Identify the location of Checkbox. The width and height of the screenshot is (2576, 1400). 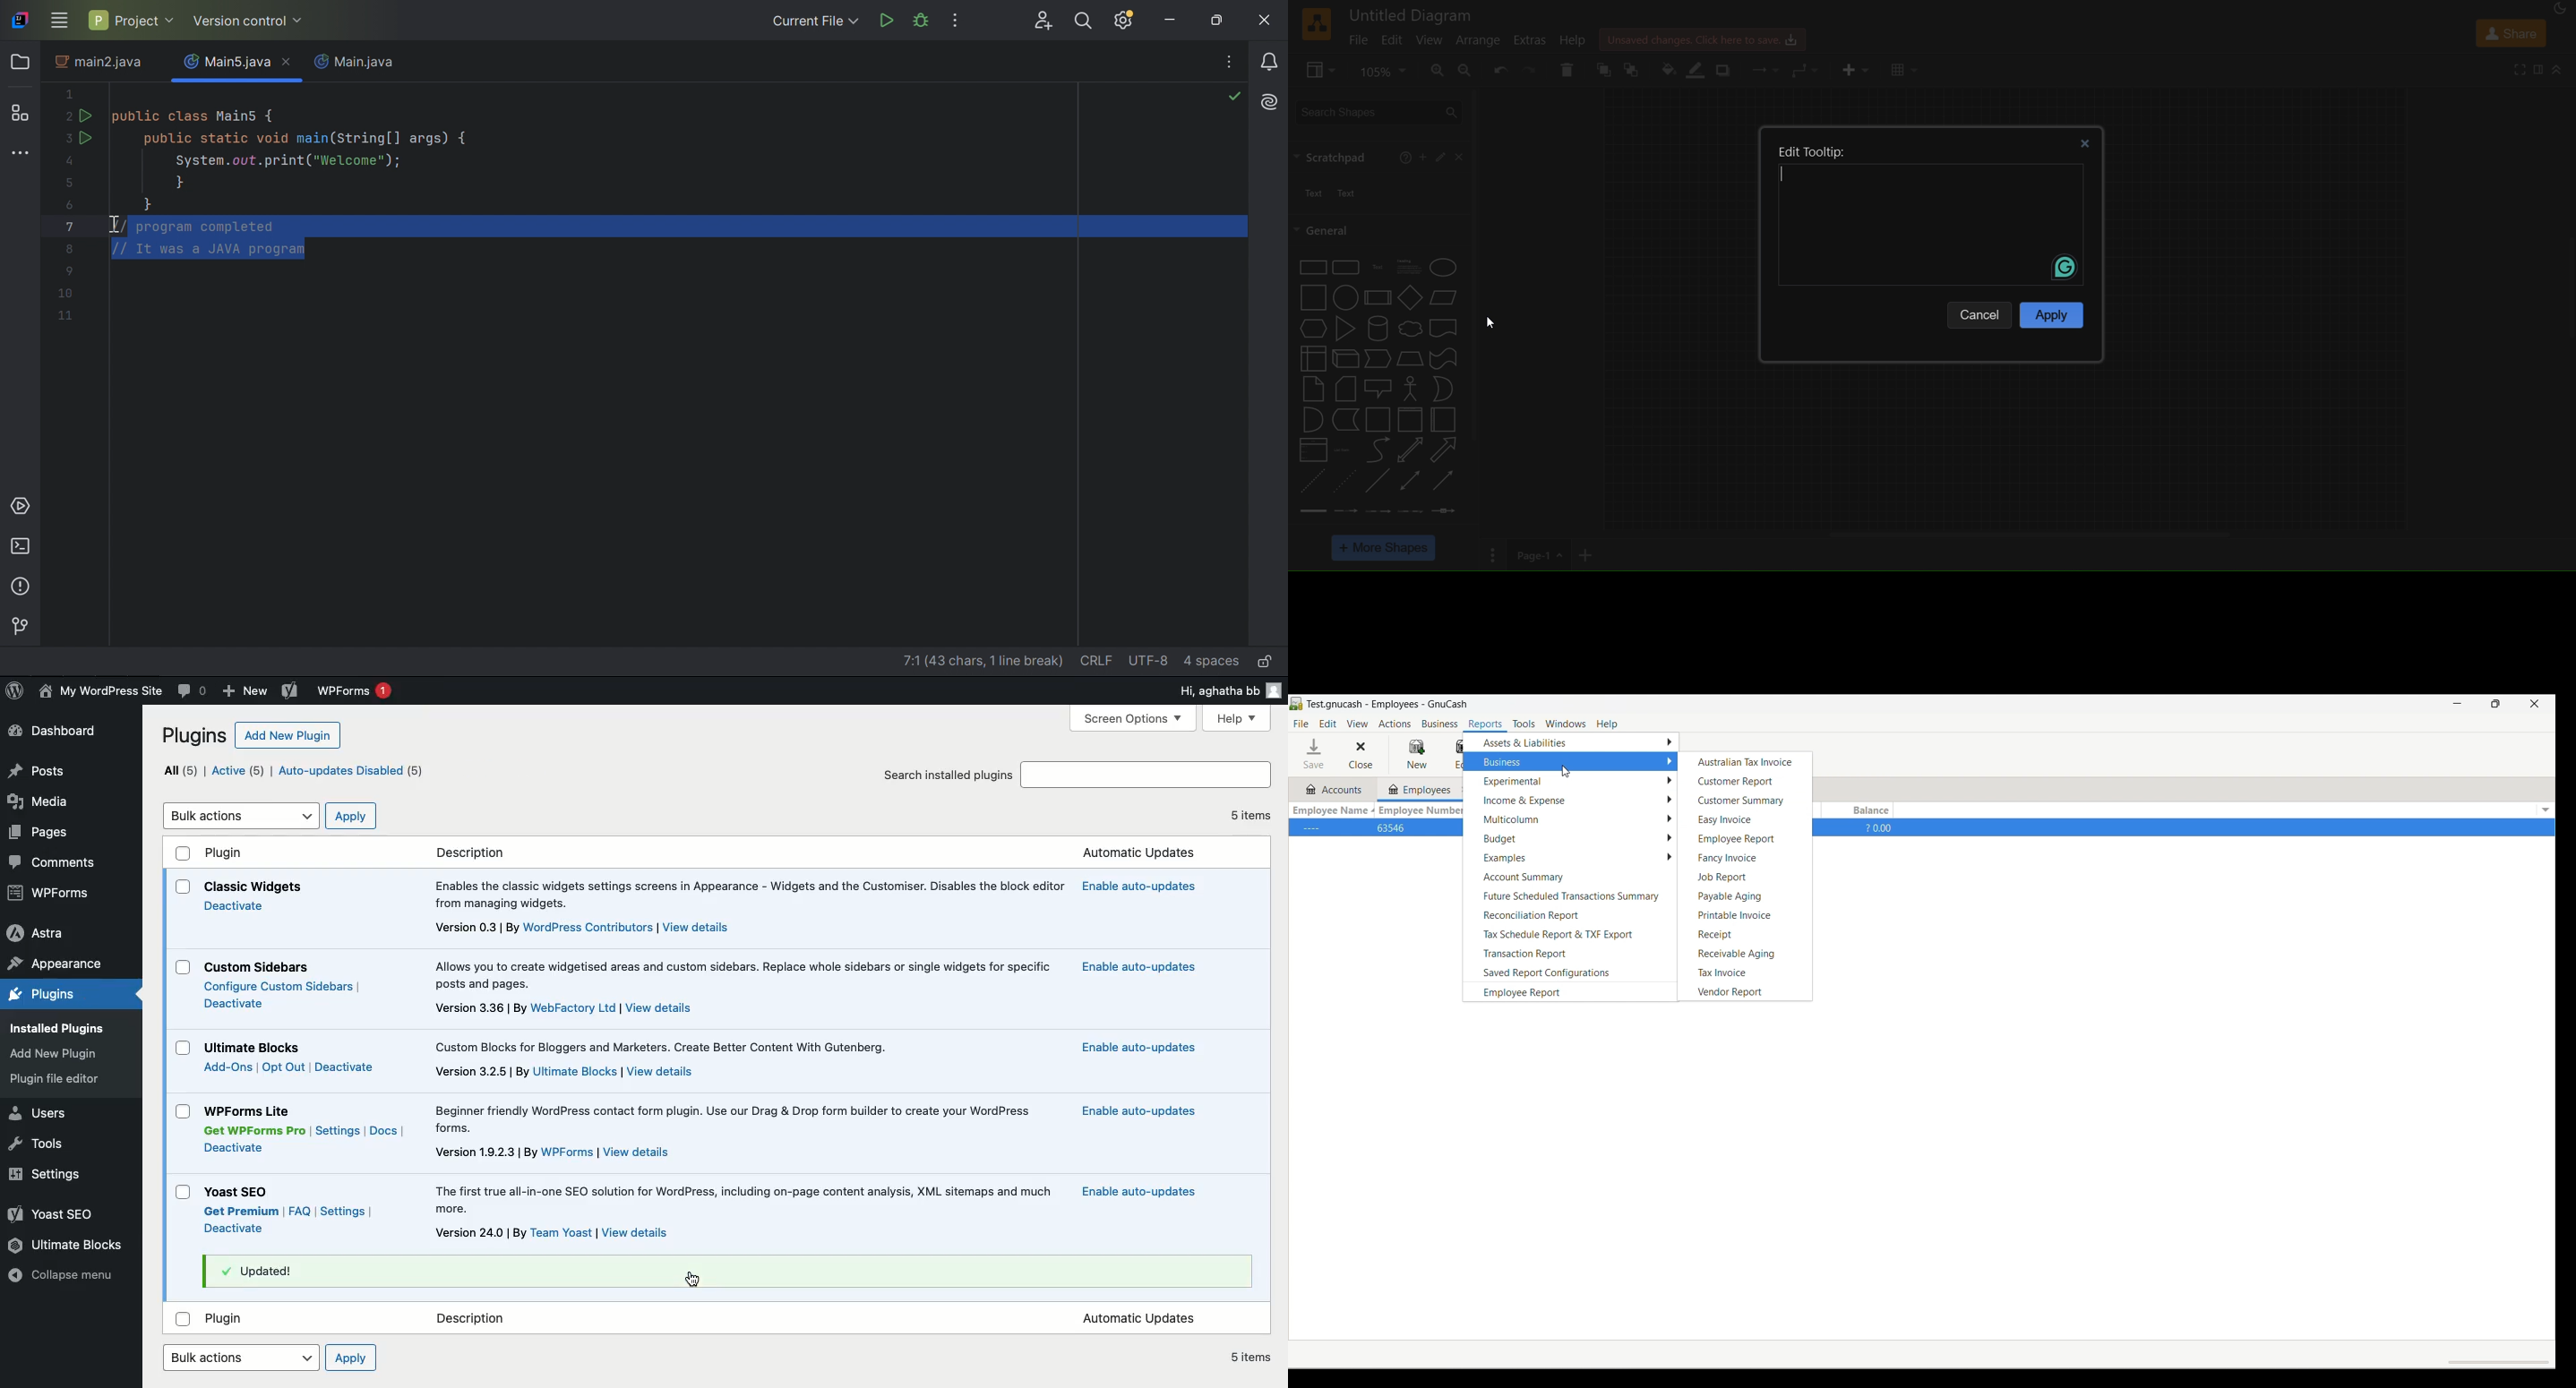
(184, 967).